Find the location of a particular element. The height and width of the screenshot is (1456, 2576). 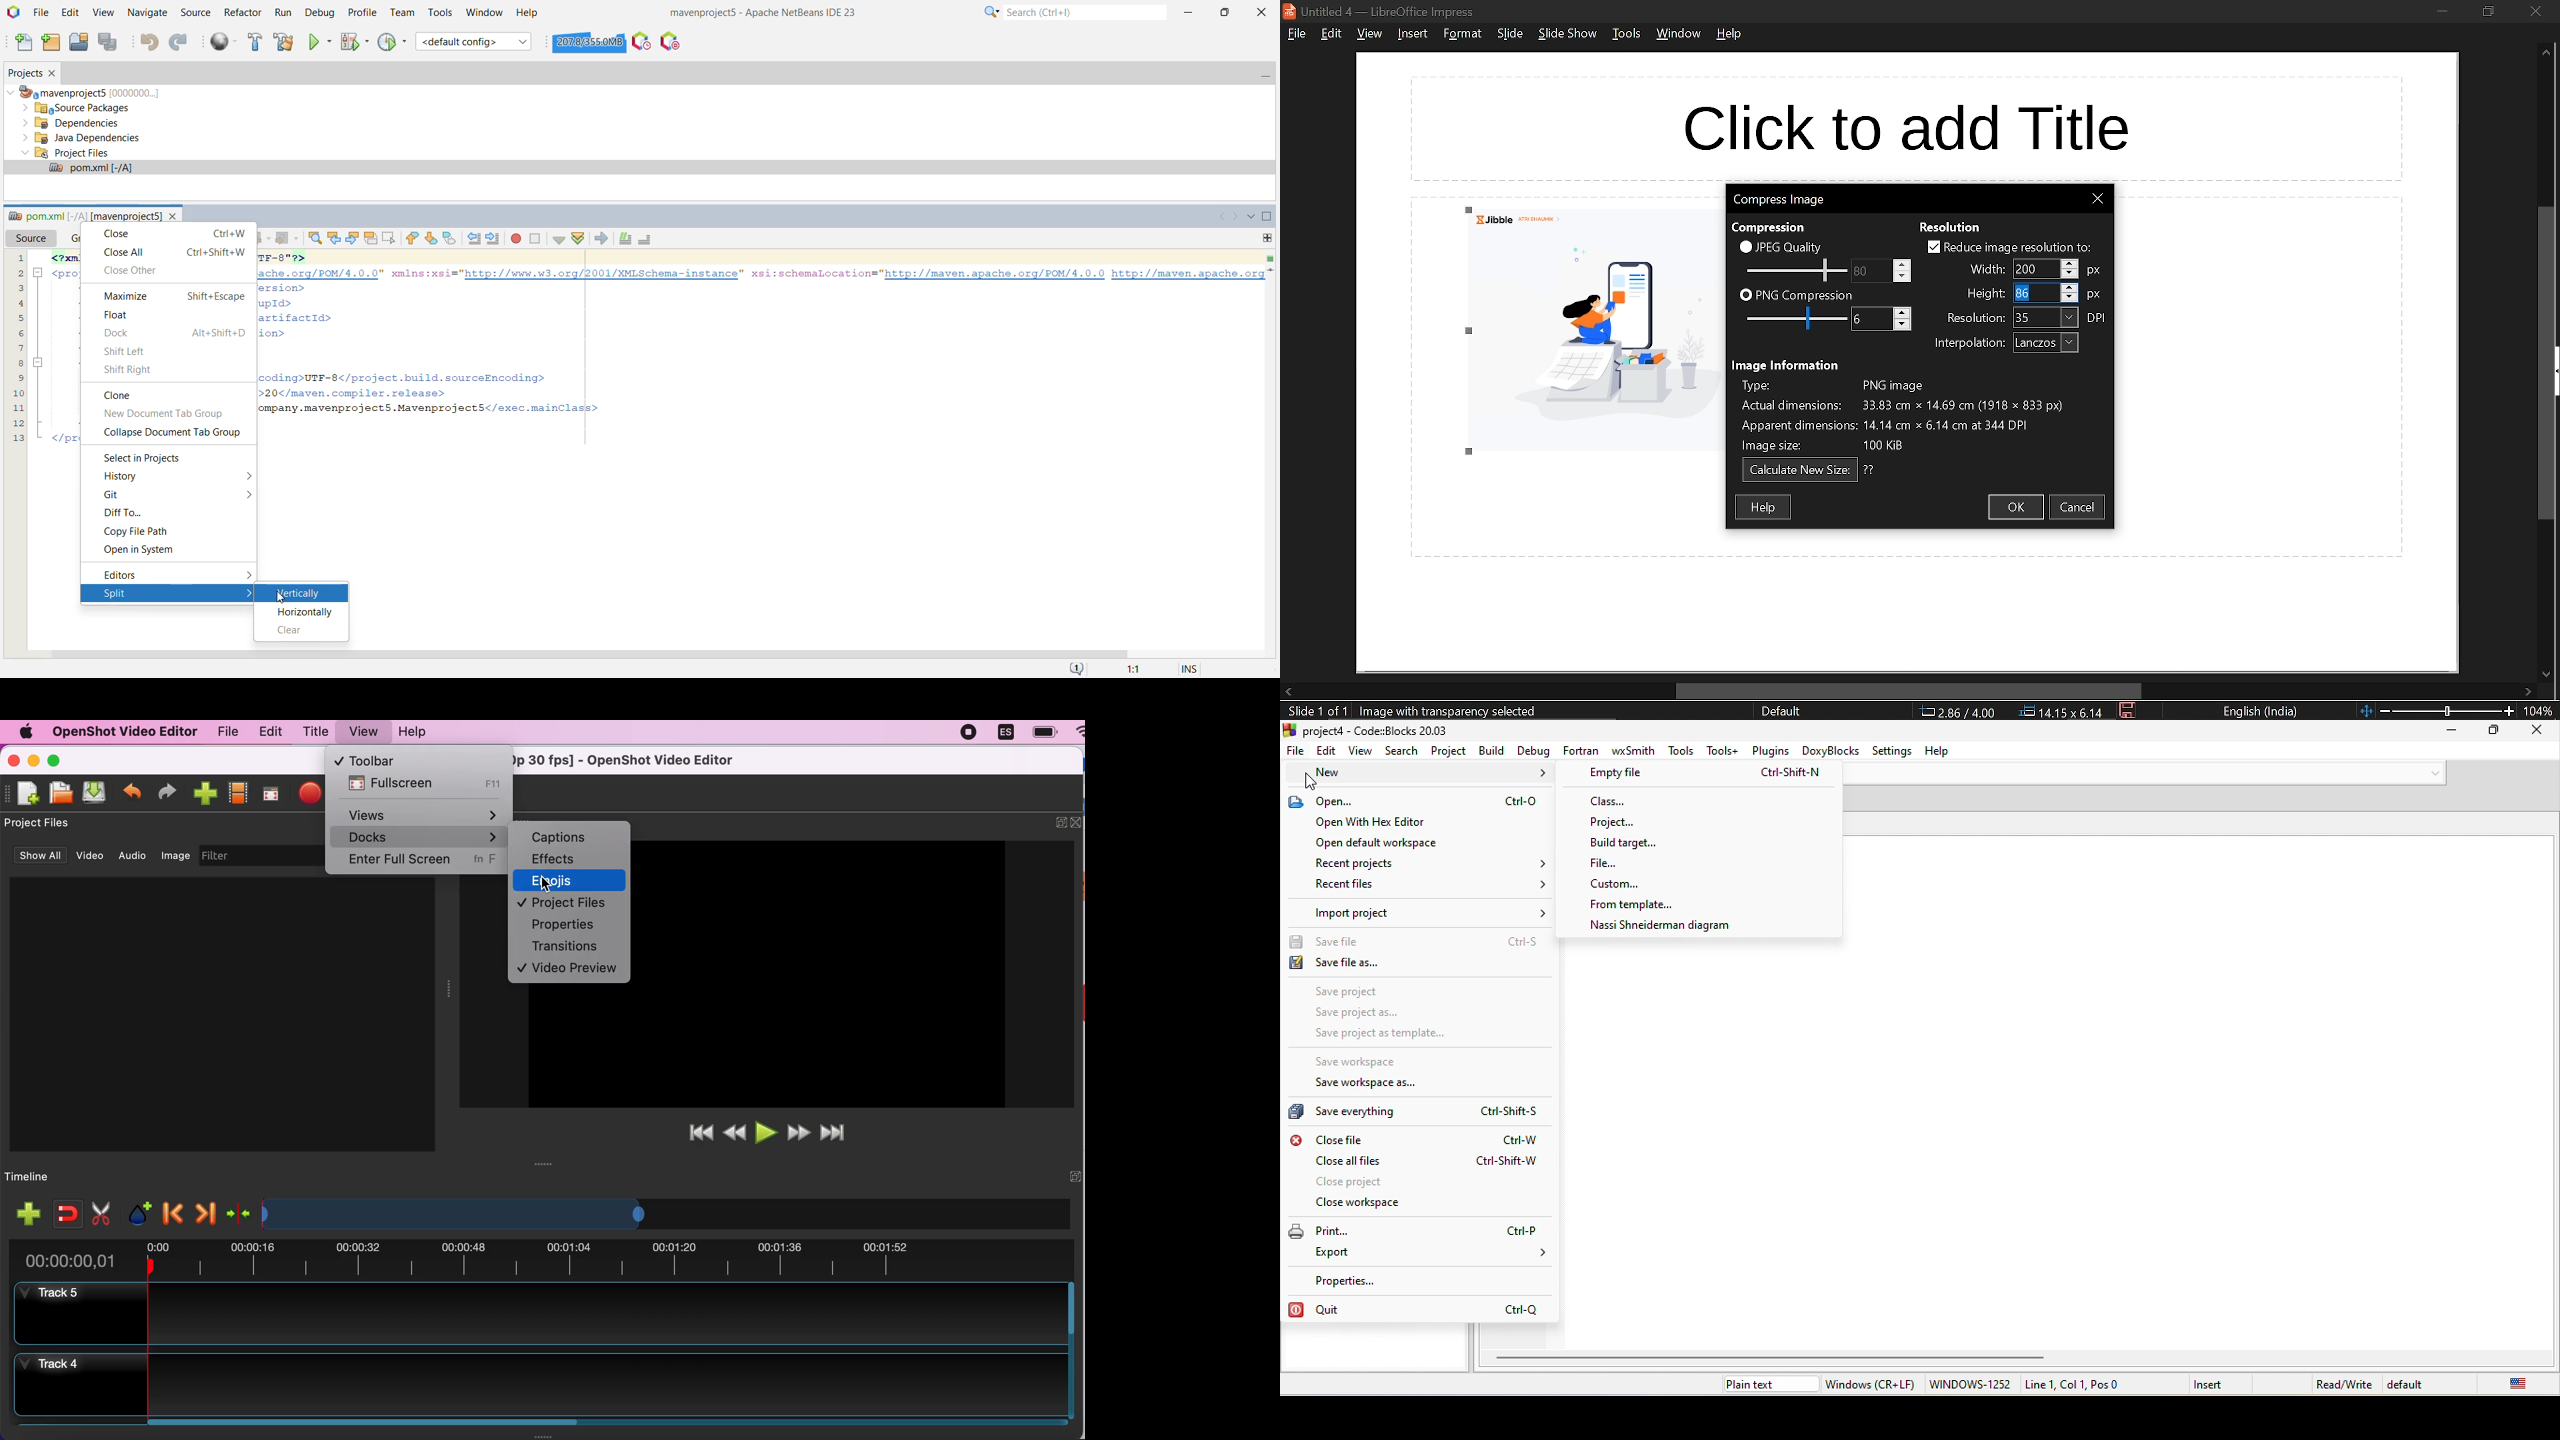

horizontal scrollbar is located at coordinates (1910, 691).